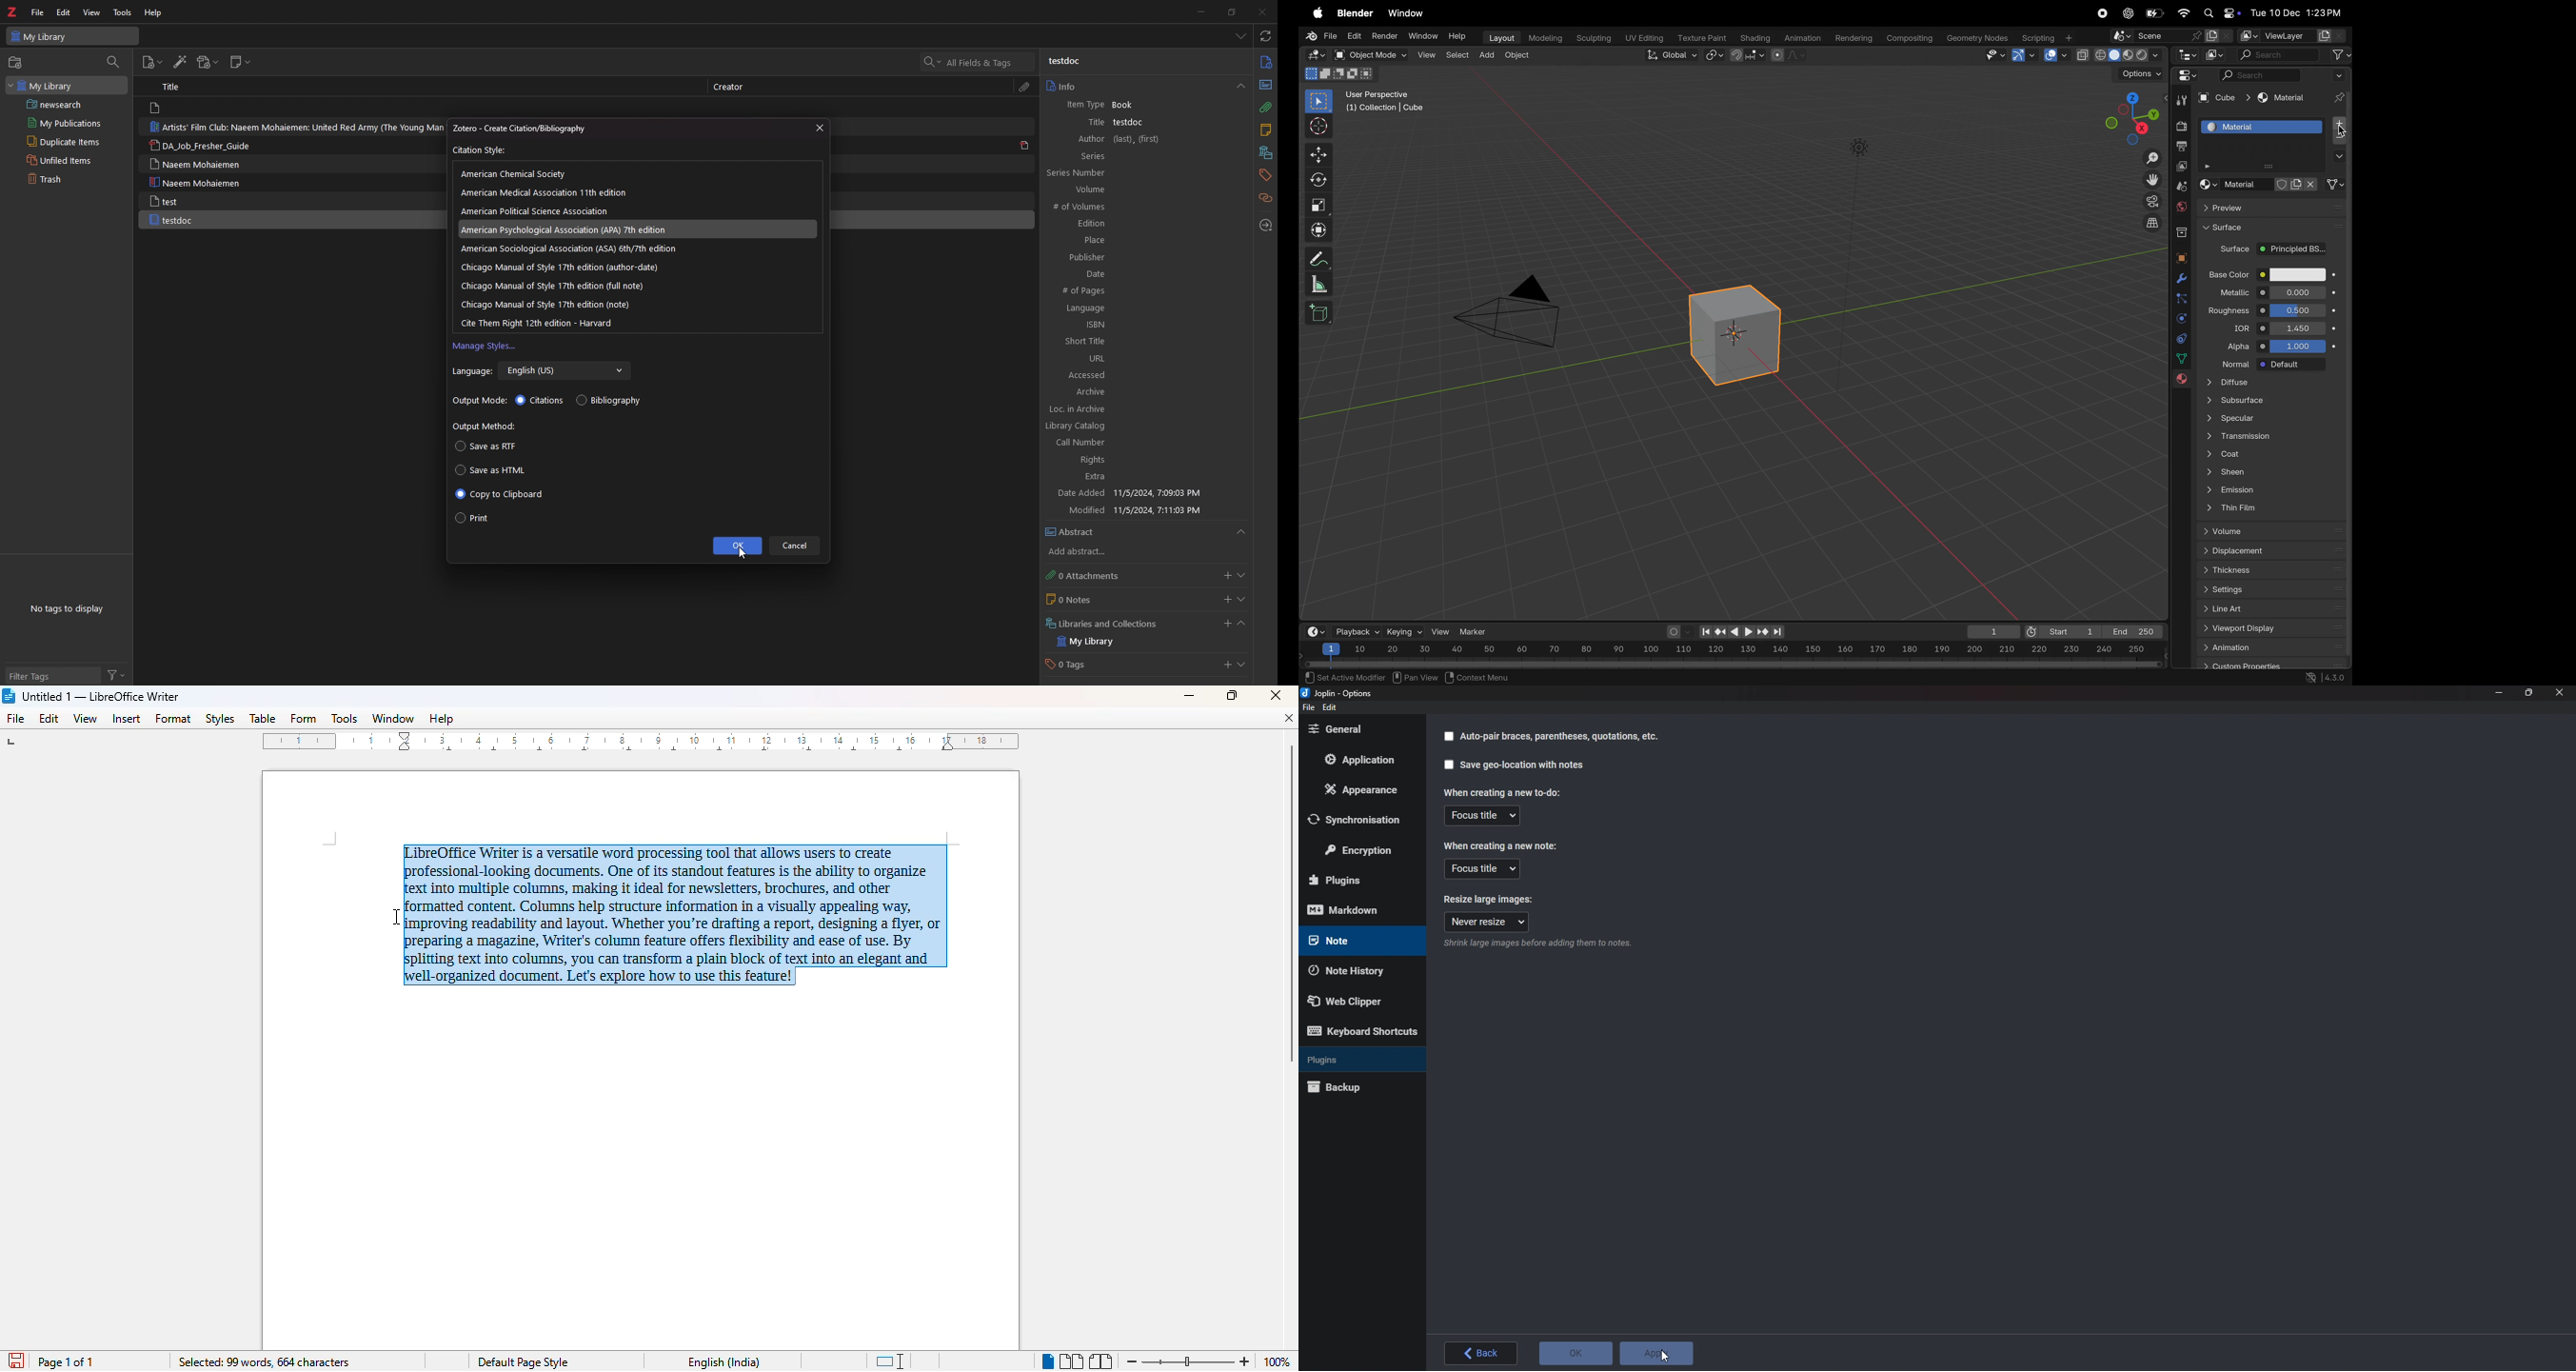  Describe the element at coordinates (1025, 87) in the screenshot. I see `attachment` at that location.